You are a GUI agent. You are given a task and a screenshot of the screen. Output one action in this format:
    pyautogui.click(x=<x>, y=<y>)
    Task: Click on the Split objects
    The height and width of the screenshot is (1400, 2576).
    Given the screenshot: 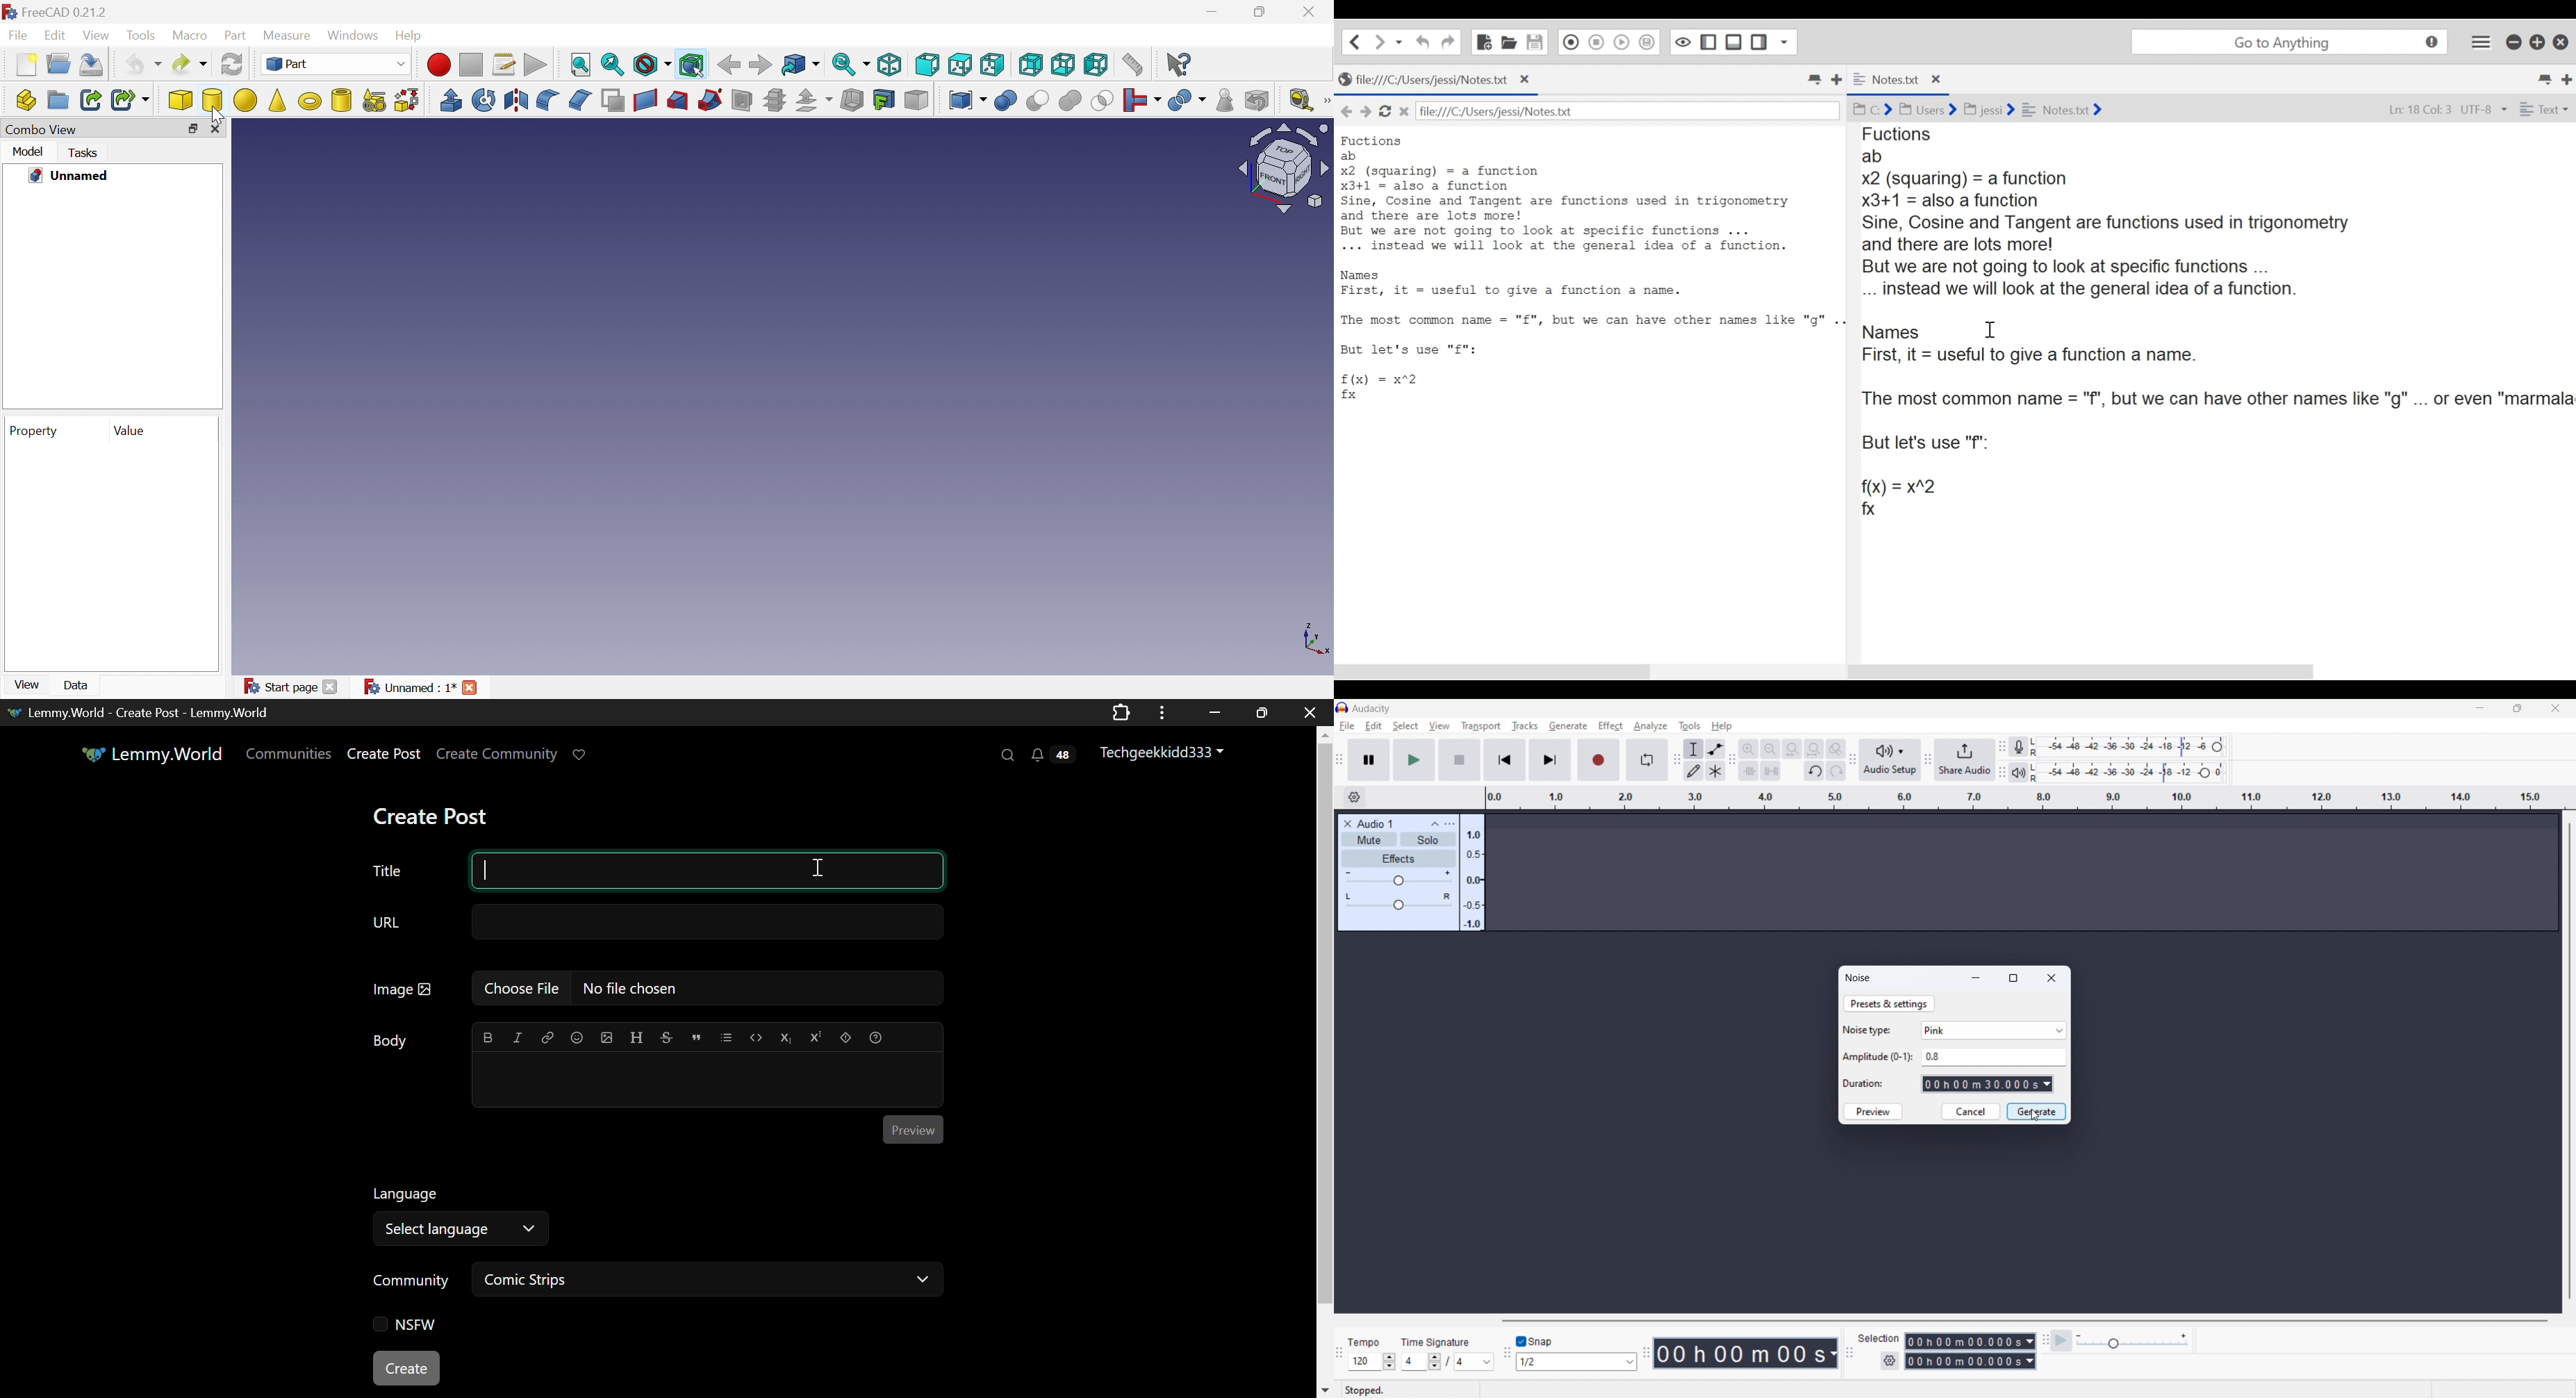 What is the action you would take?
    pyautogui.click(x=1188, y=100)
    